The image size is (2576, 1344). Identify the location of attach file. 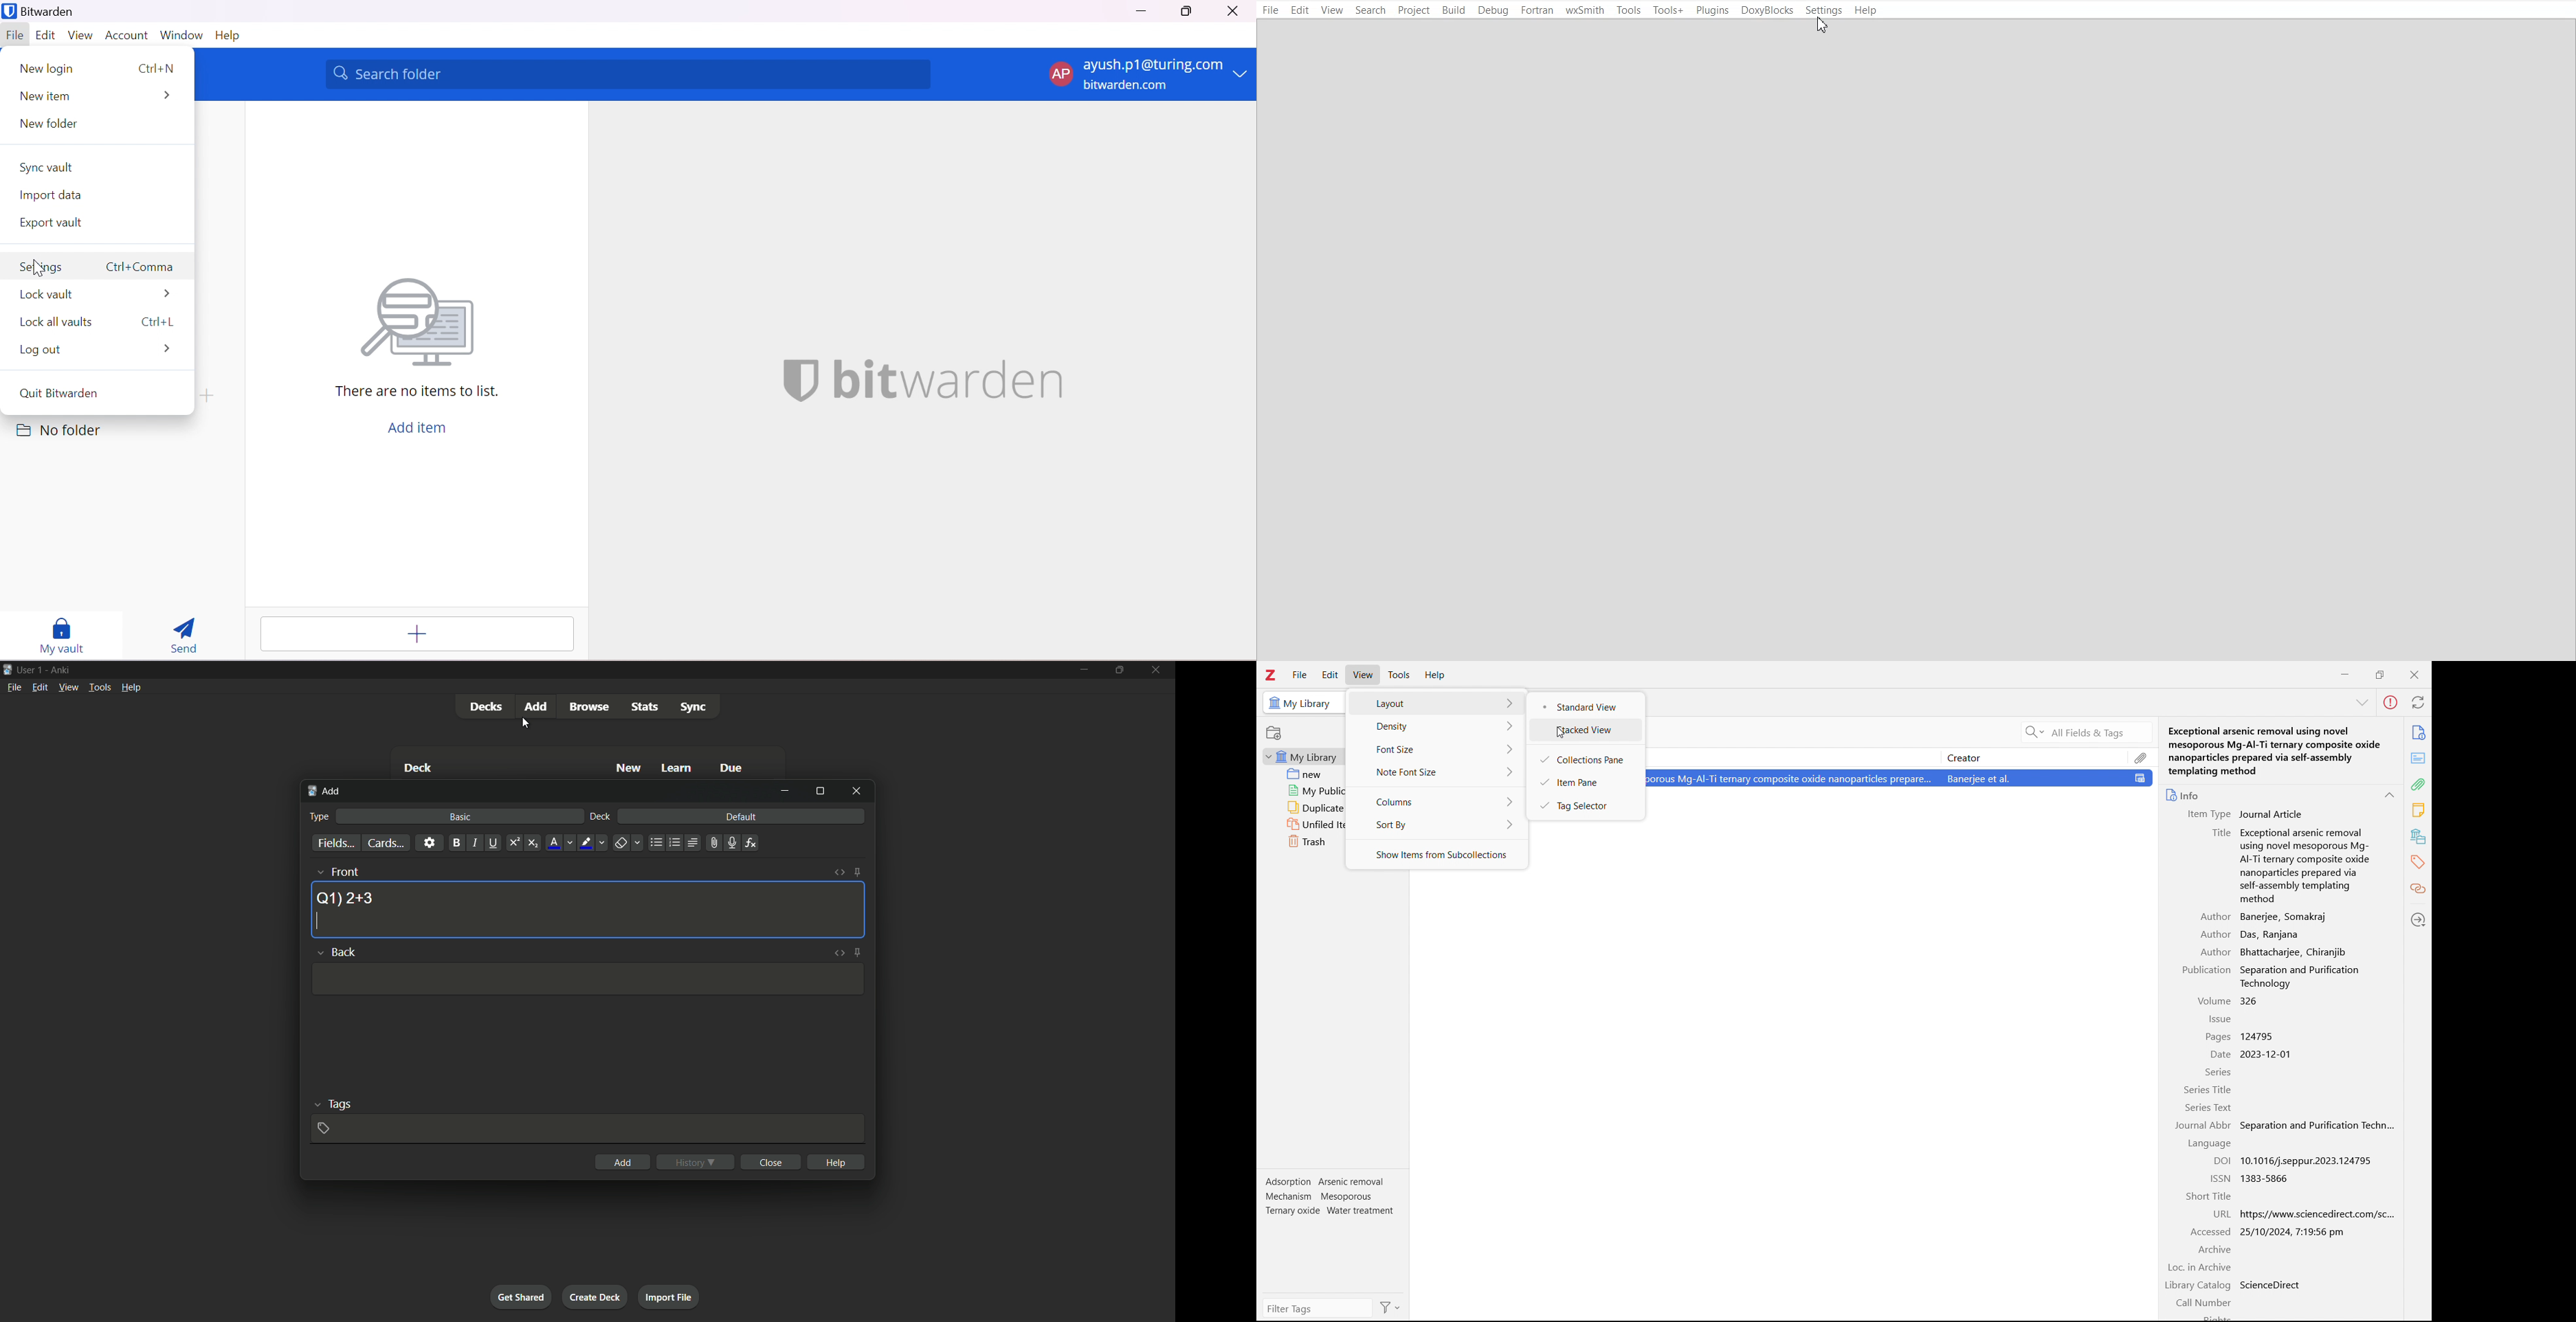
(713, 843).